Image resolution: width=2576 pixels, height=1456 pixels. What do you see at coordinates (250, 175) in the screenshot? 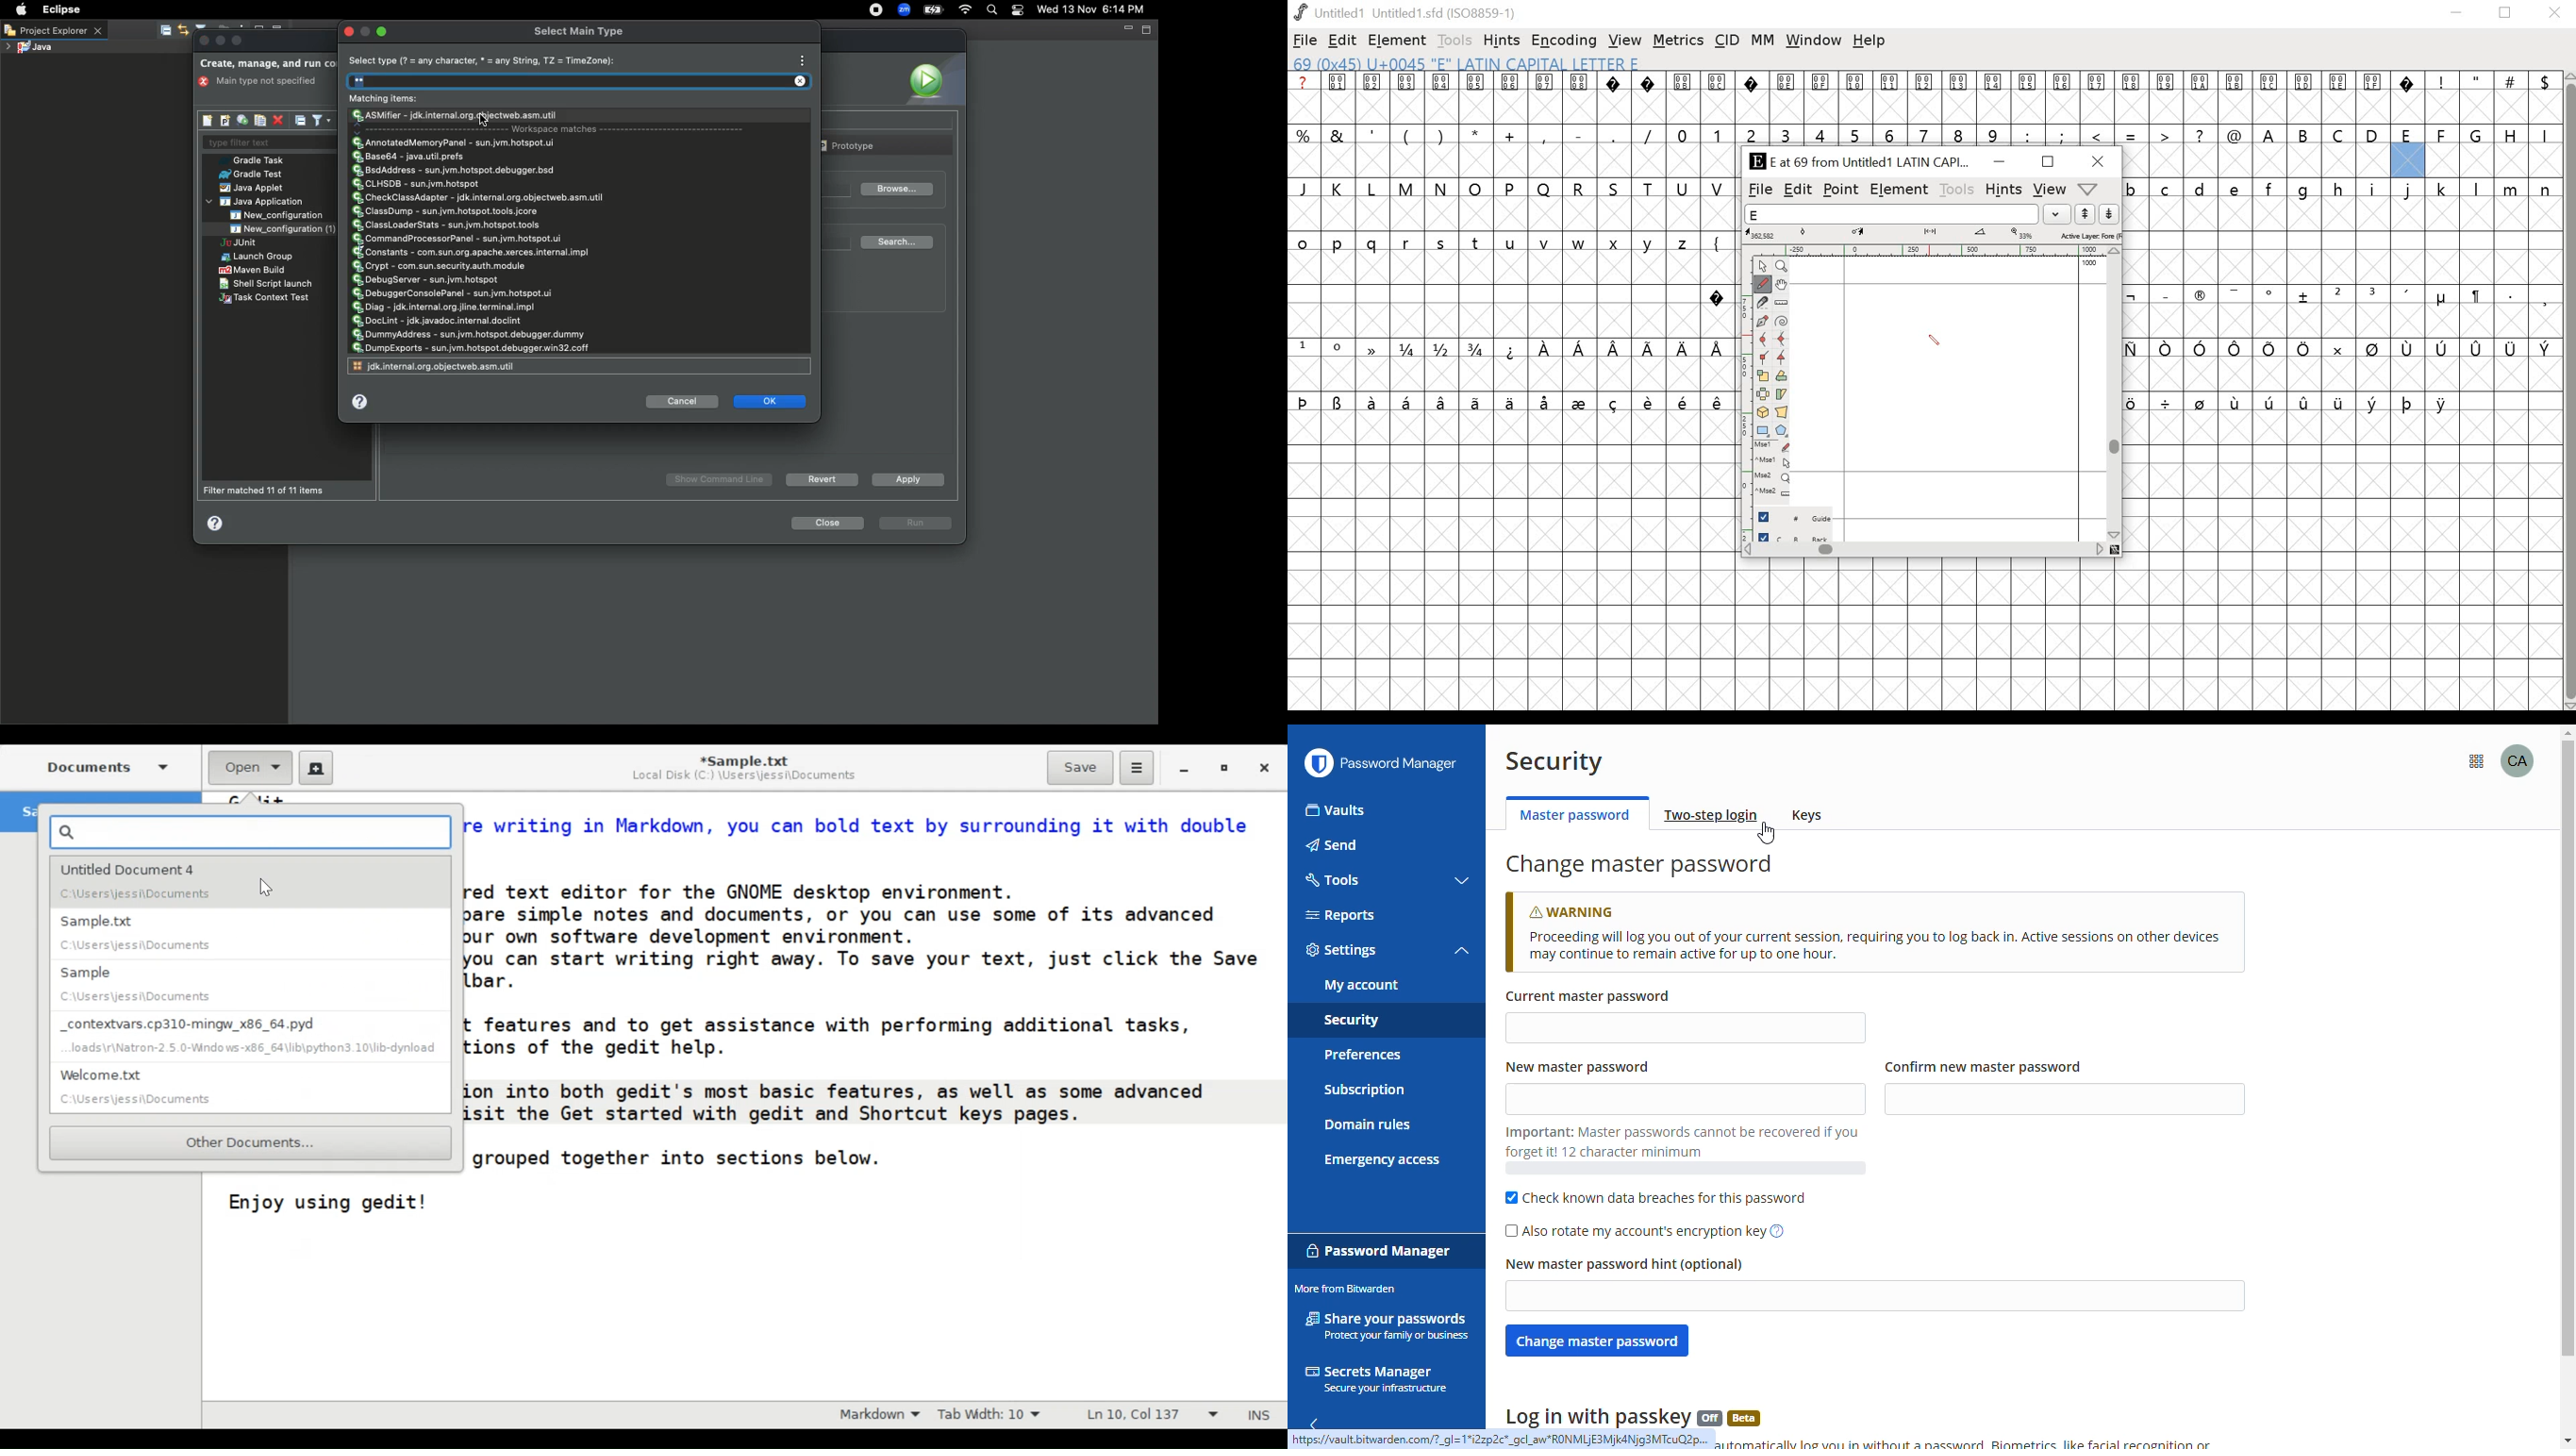
I see `Grade test` at bounding box center [250, 175].